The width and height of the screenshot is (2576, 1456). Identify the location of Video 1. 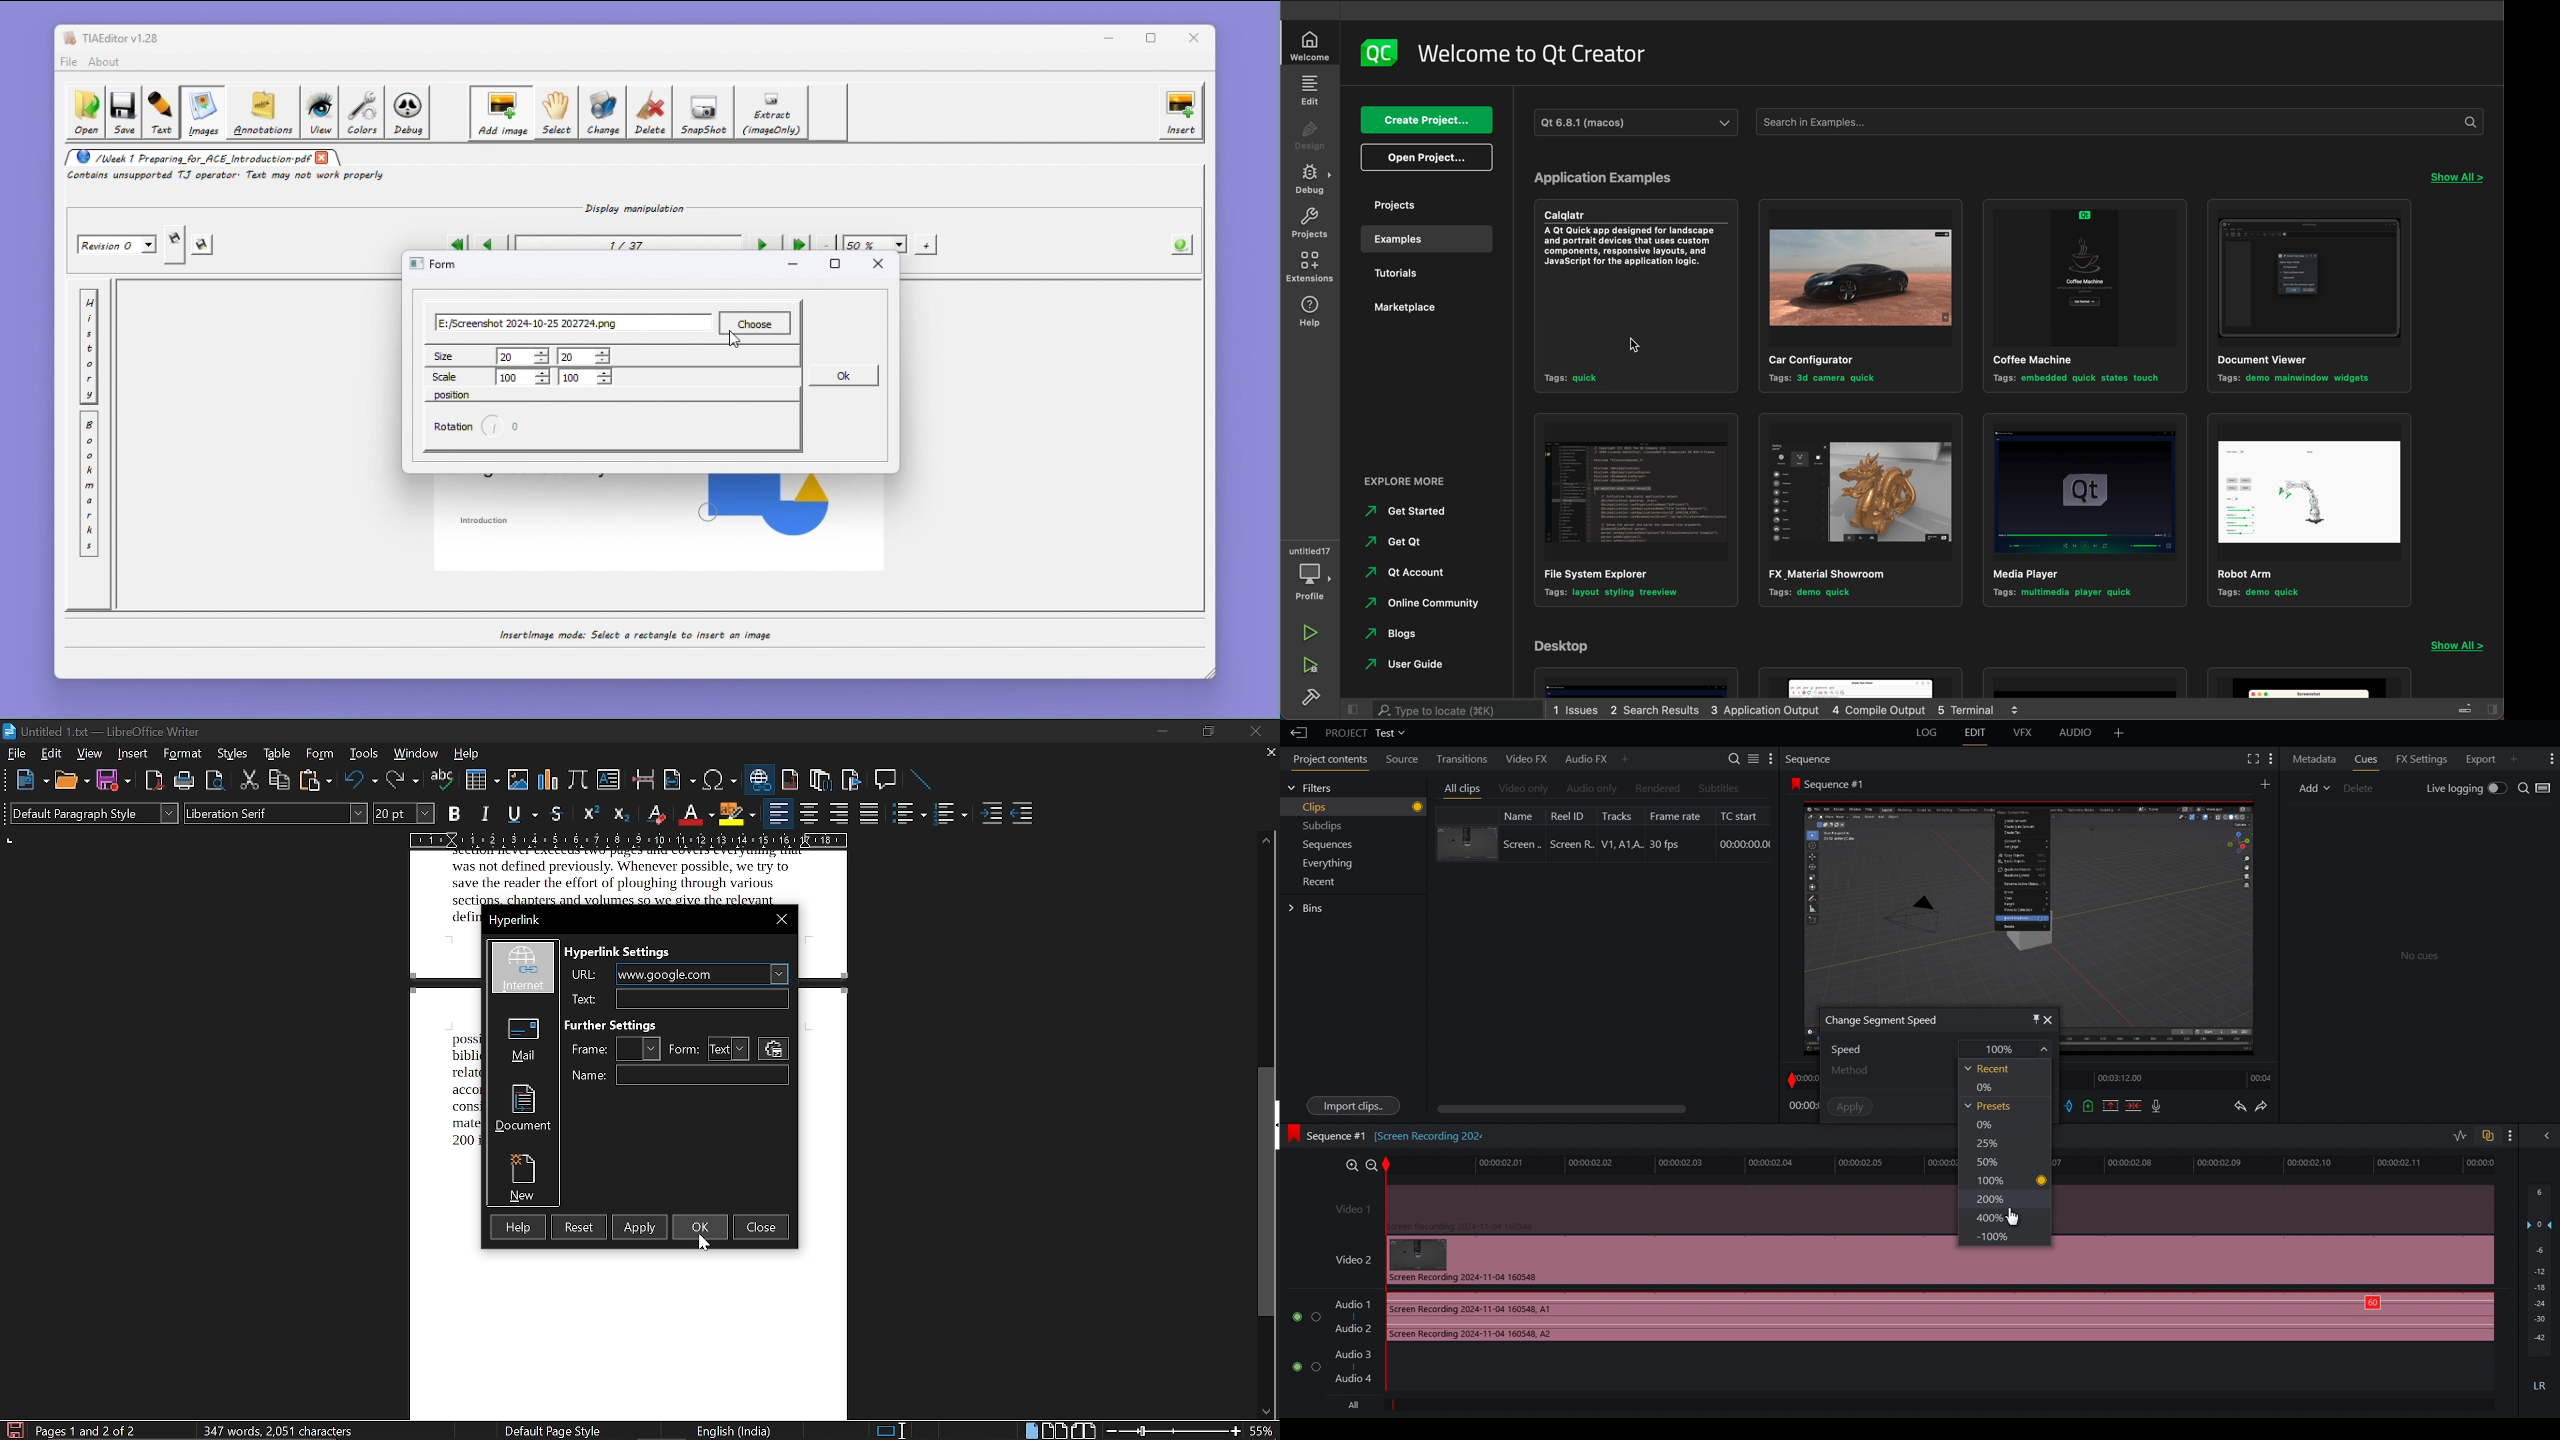
(1639, 1208).